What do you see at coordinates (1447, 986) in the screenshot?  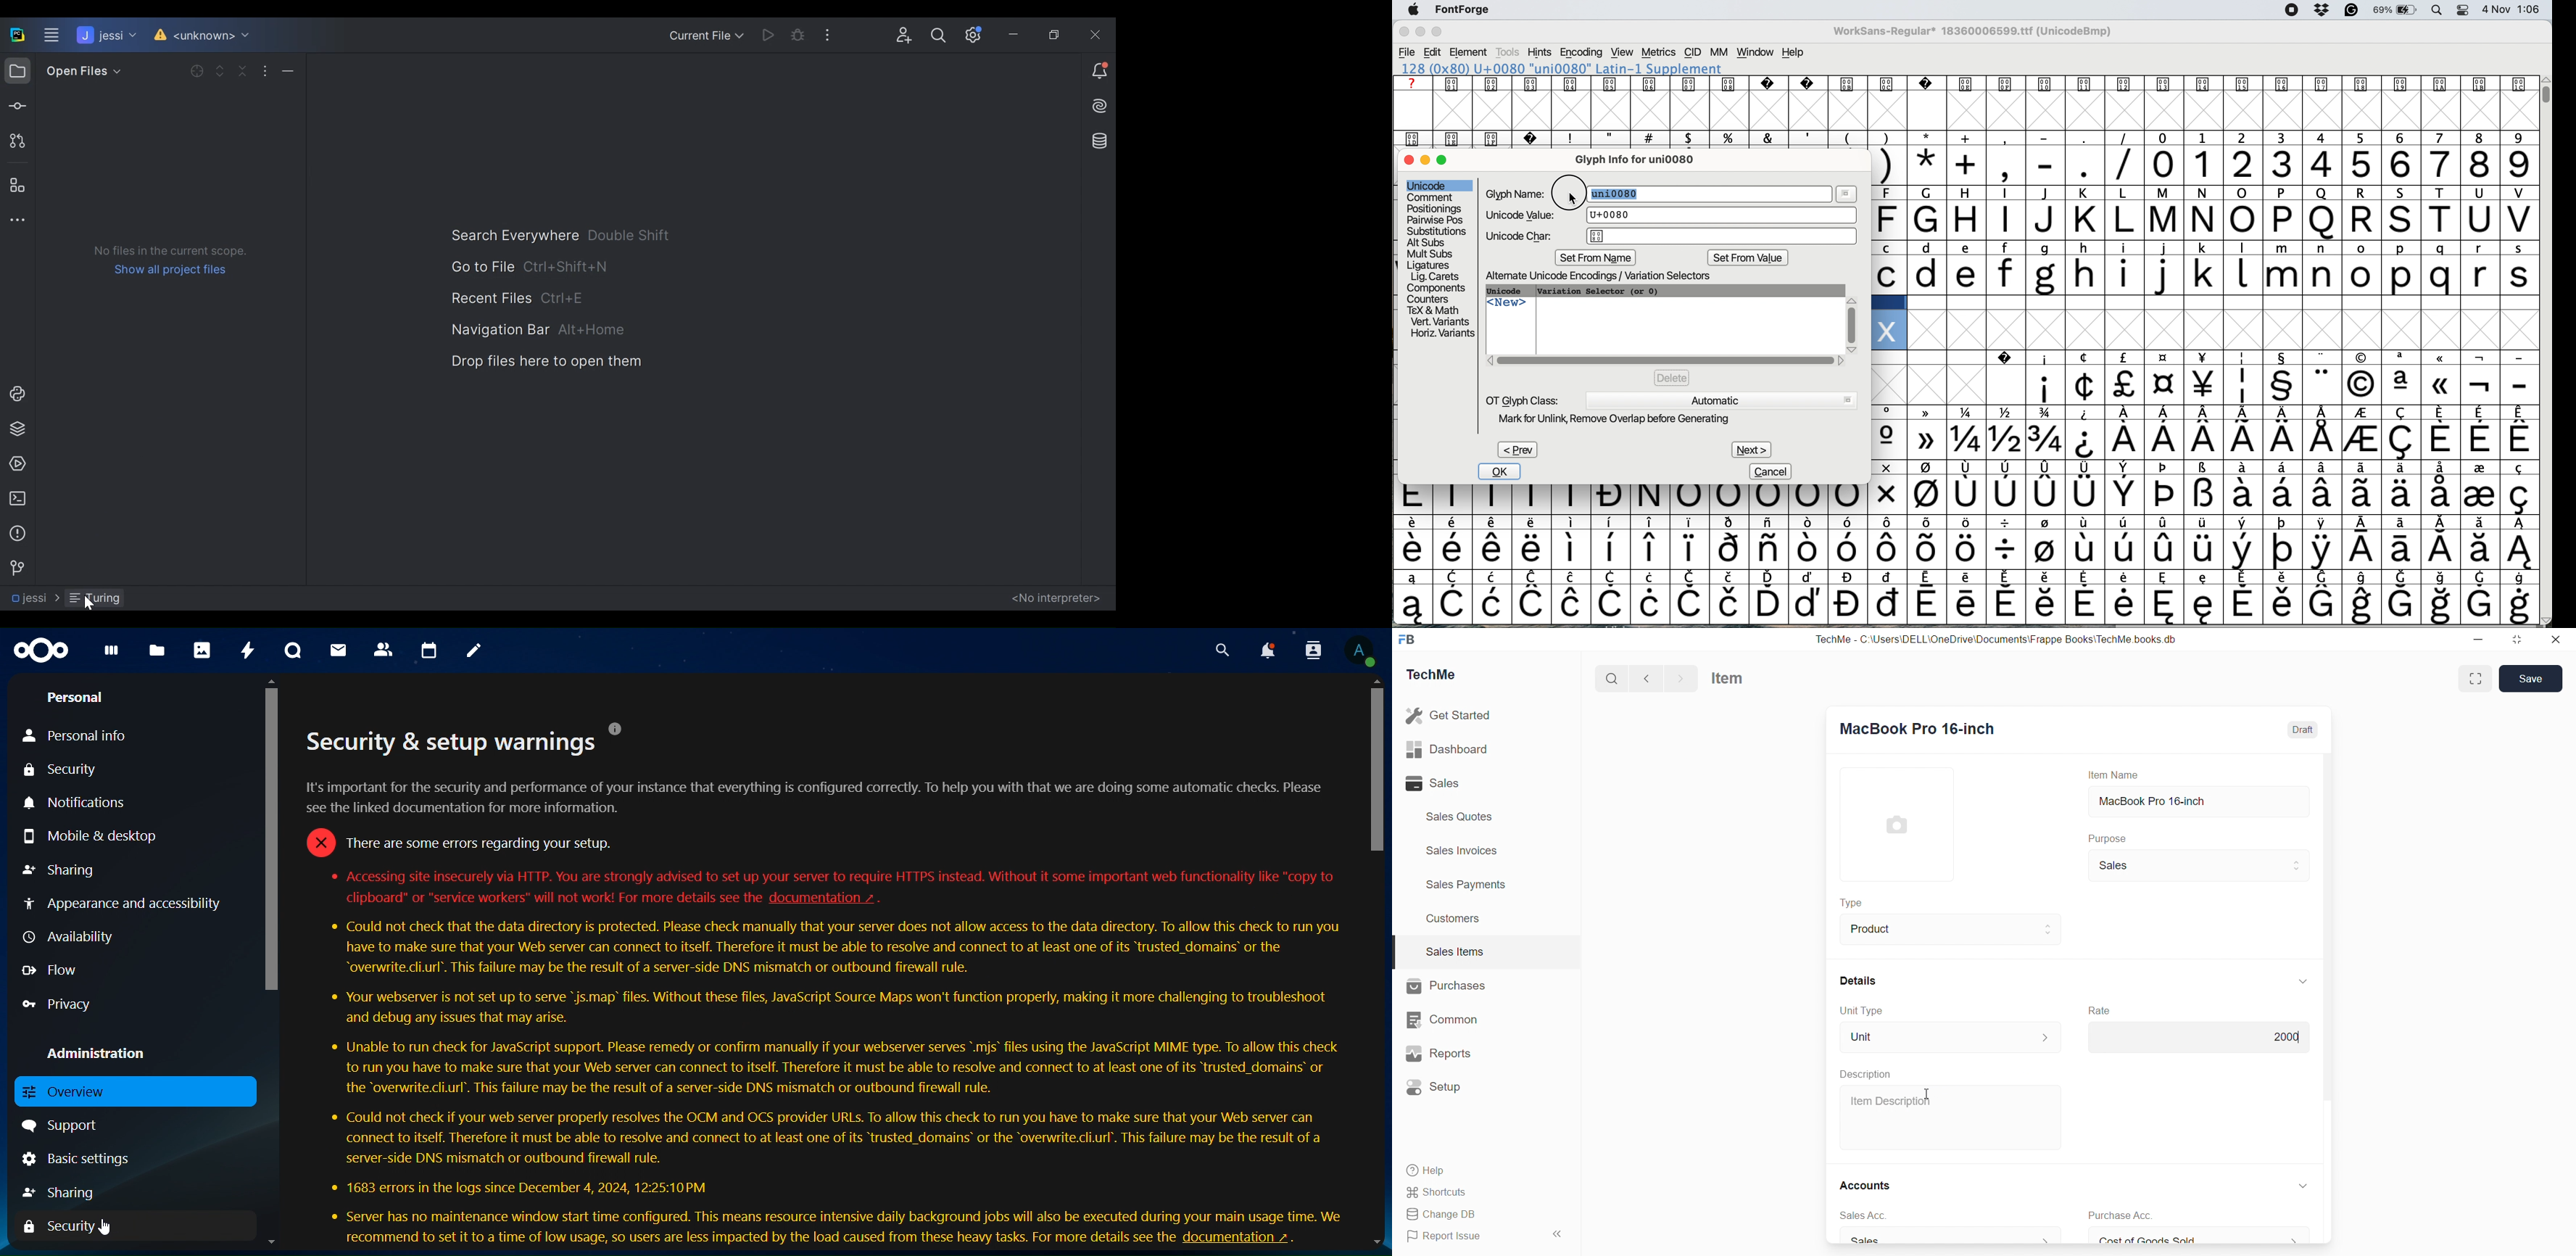 I see `Purchases` at bounding box center [1447, 986].